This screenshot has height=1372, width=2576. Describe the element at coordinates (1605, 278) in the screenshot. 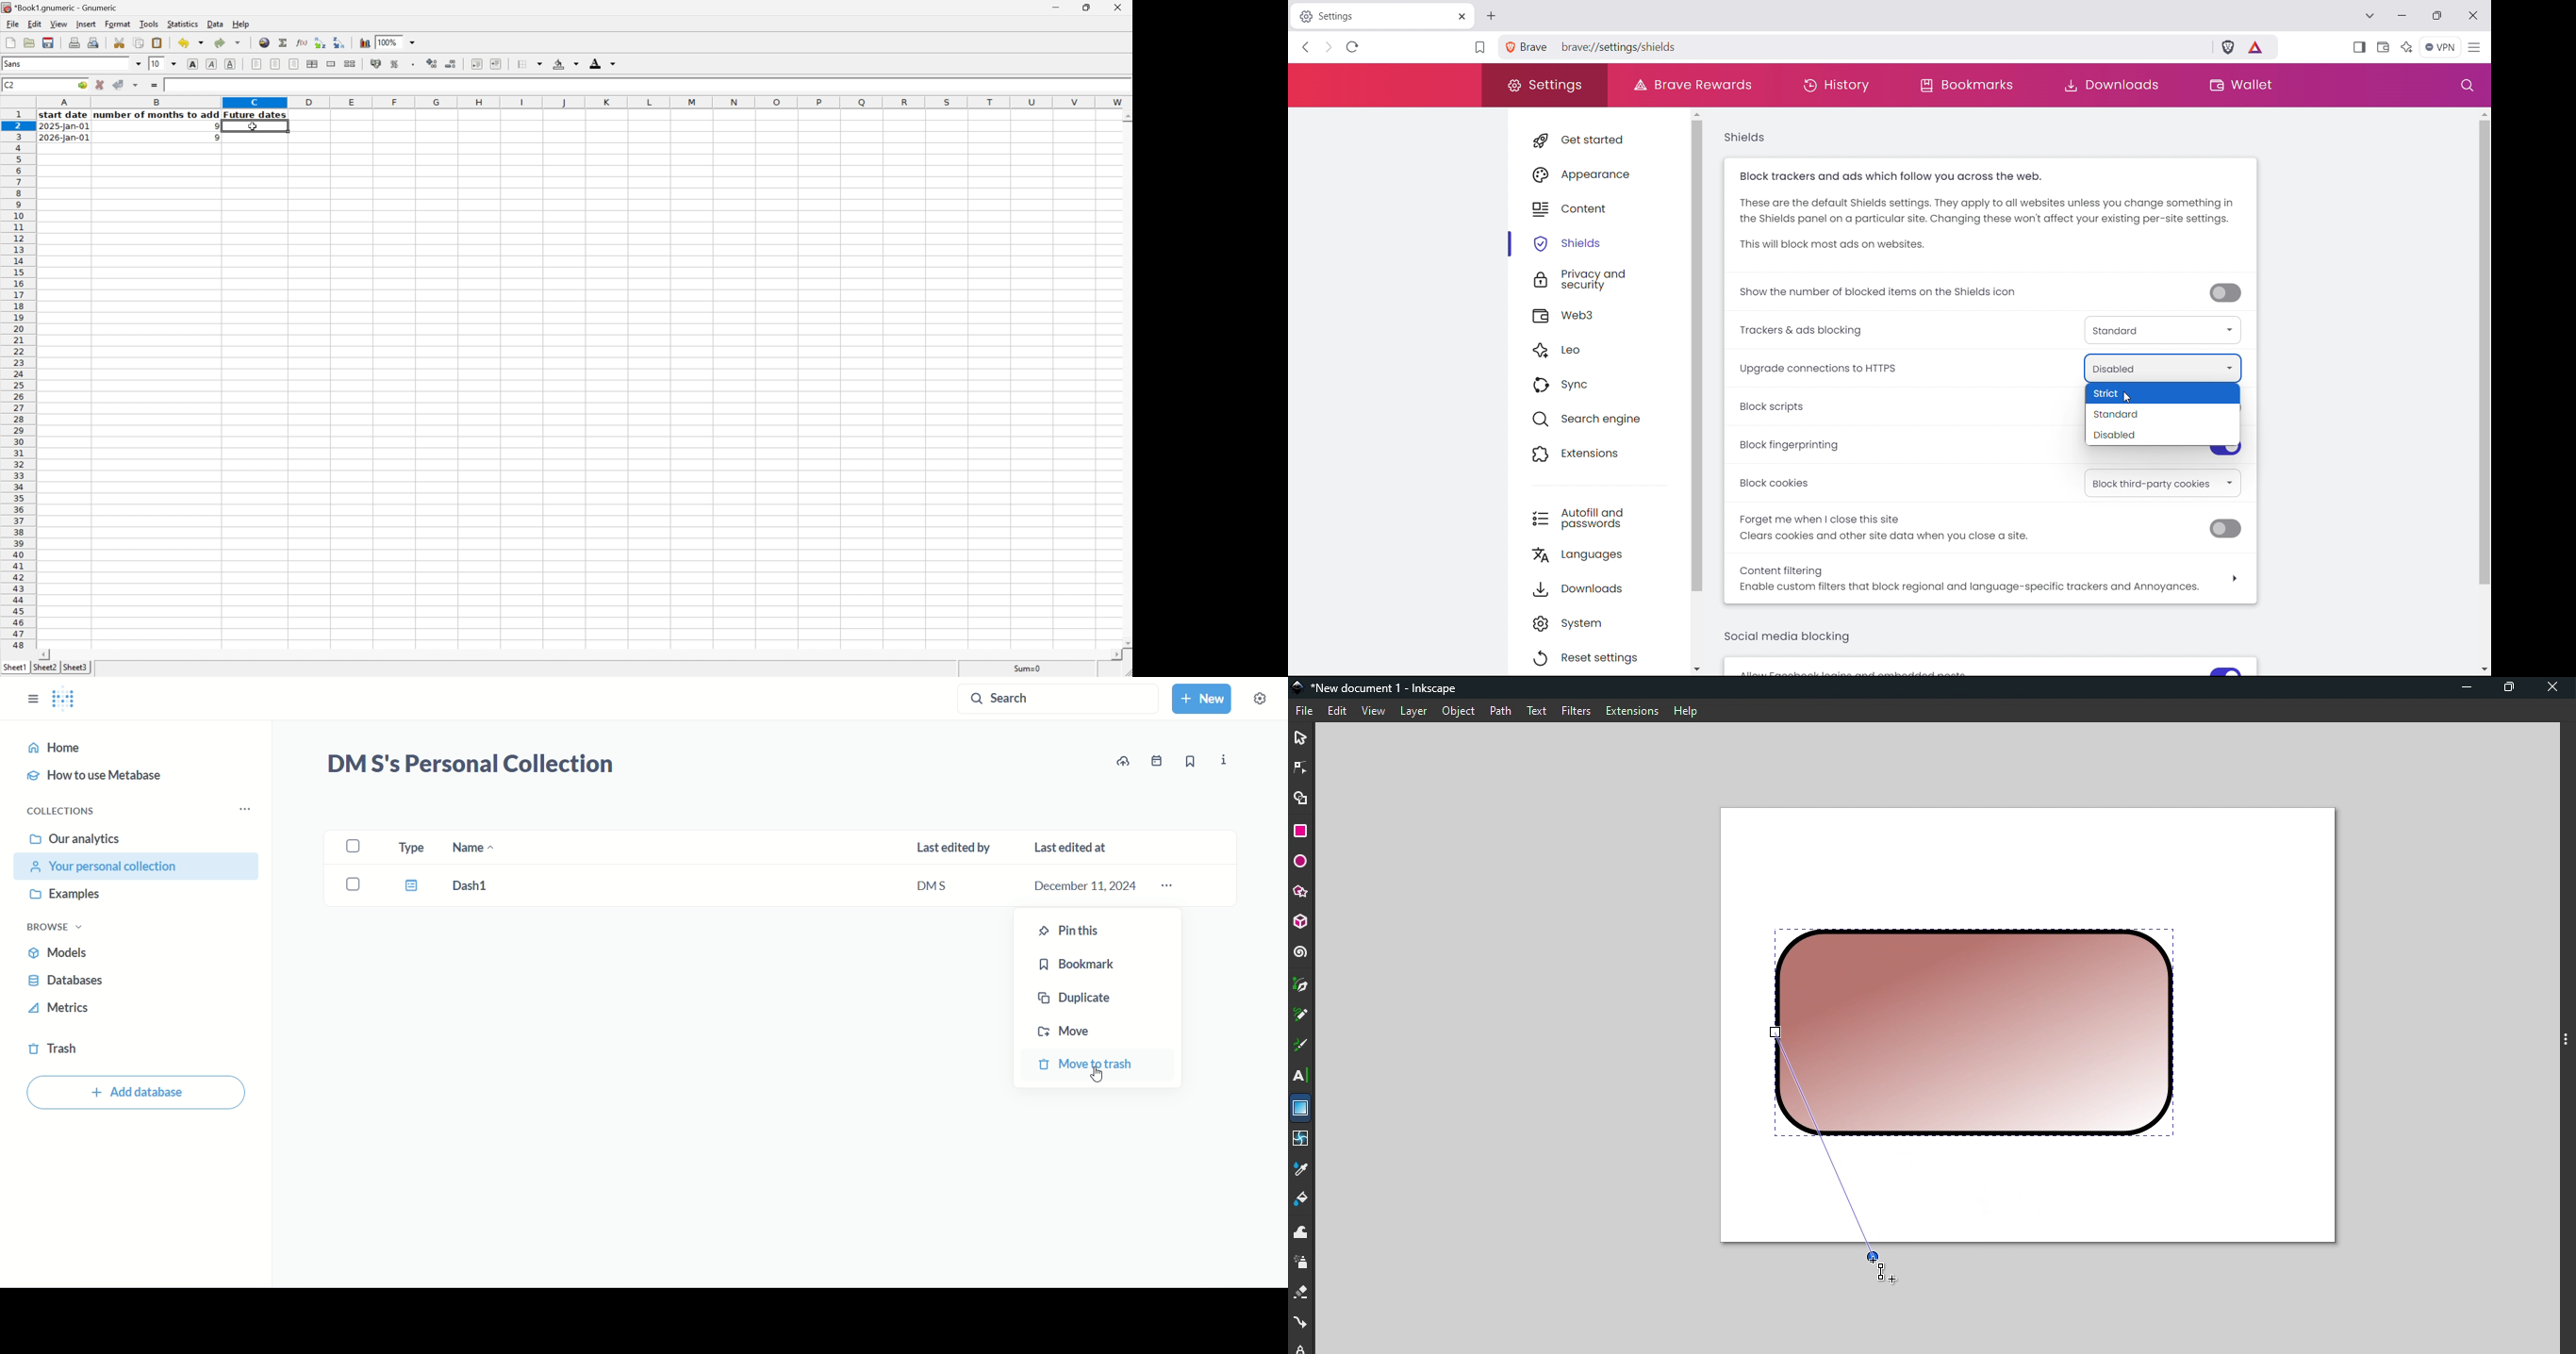

I see `privacy and security` at that location.